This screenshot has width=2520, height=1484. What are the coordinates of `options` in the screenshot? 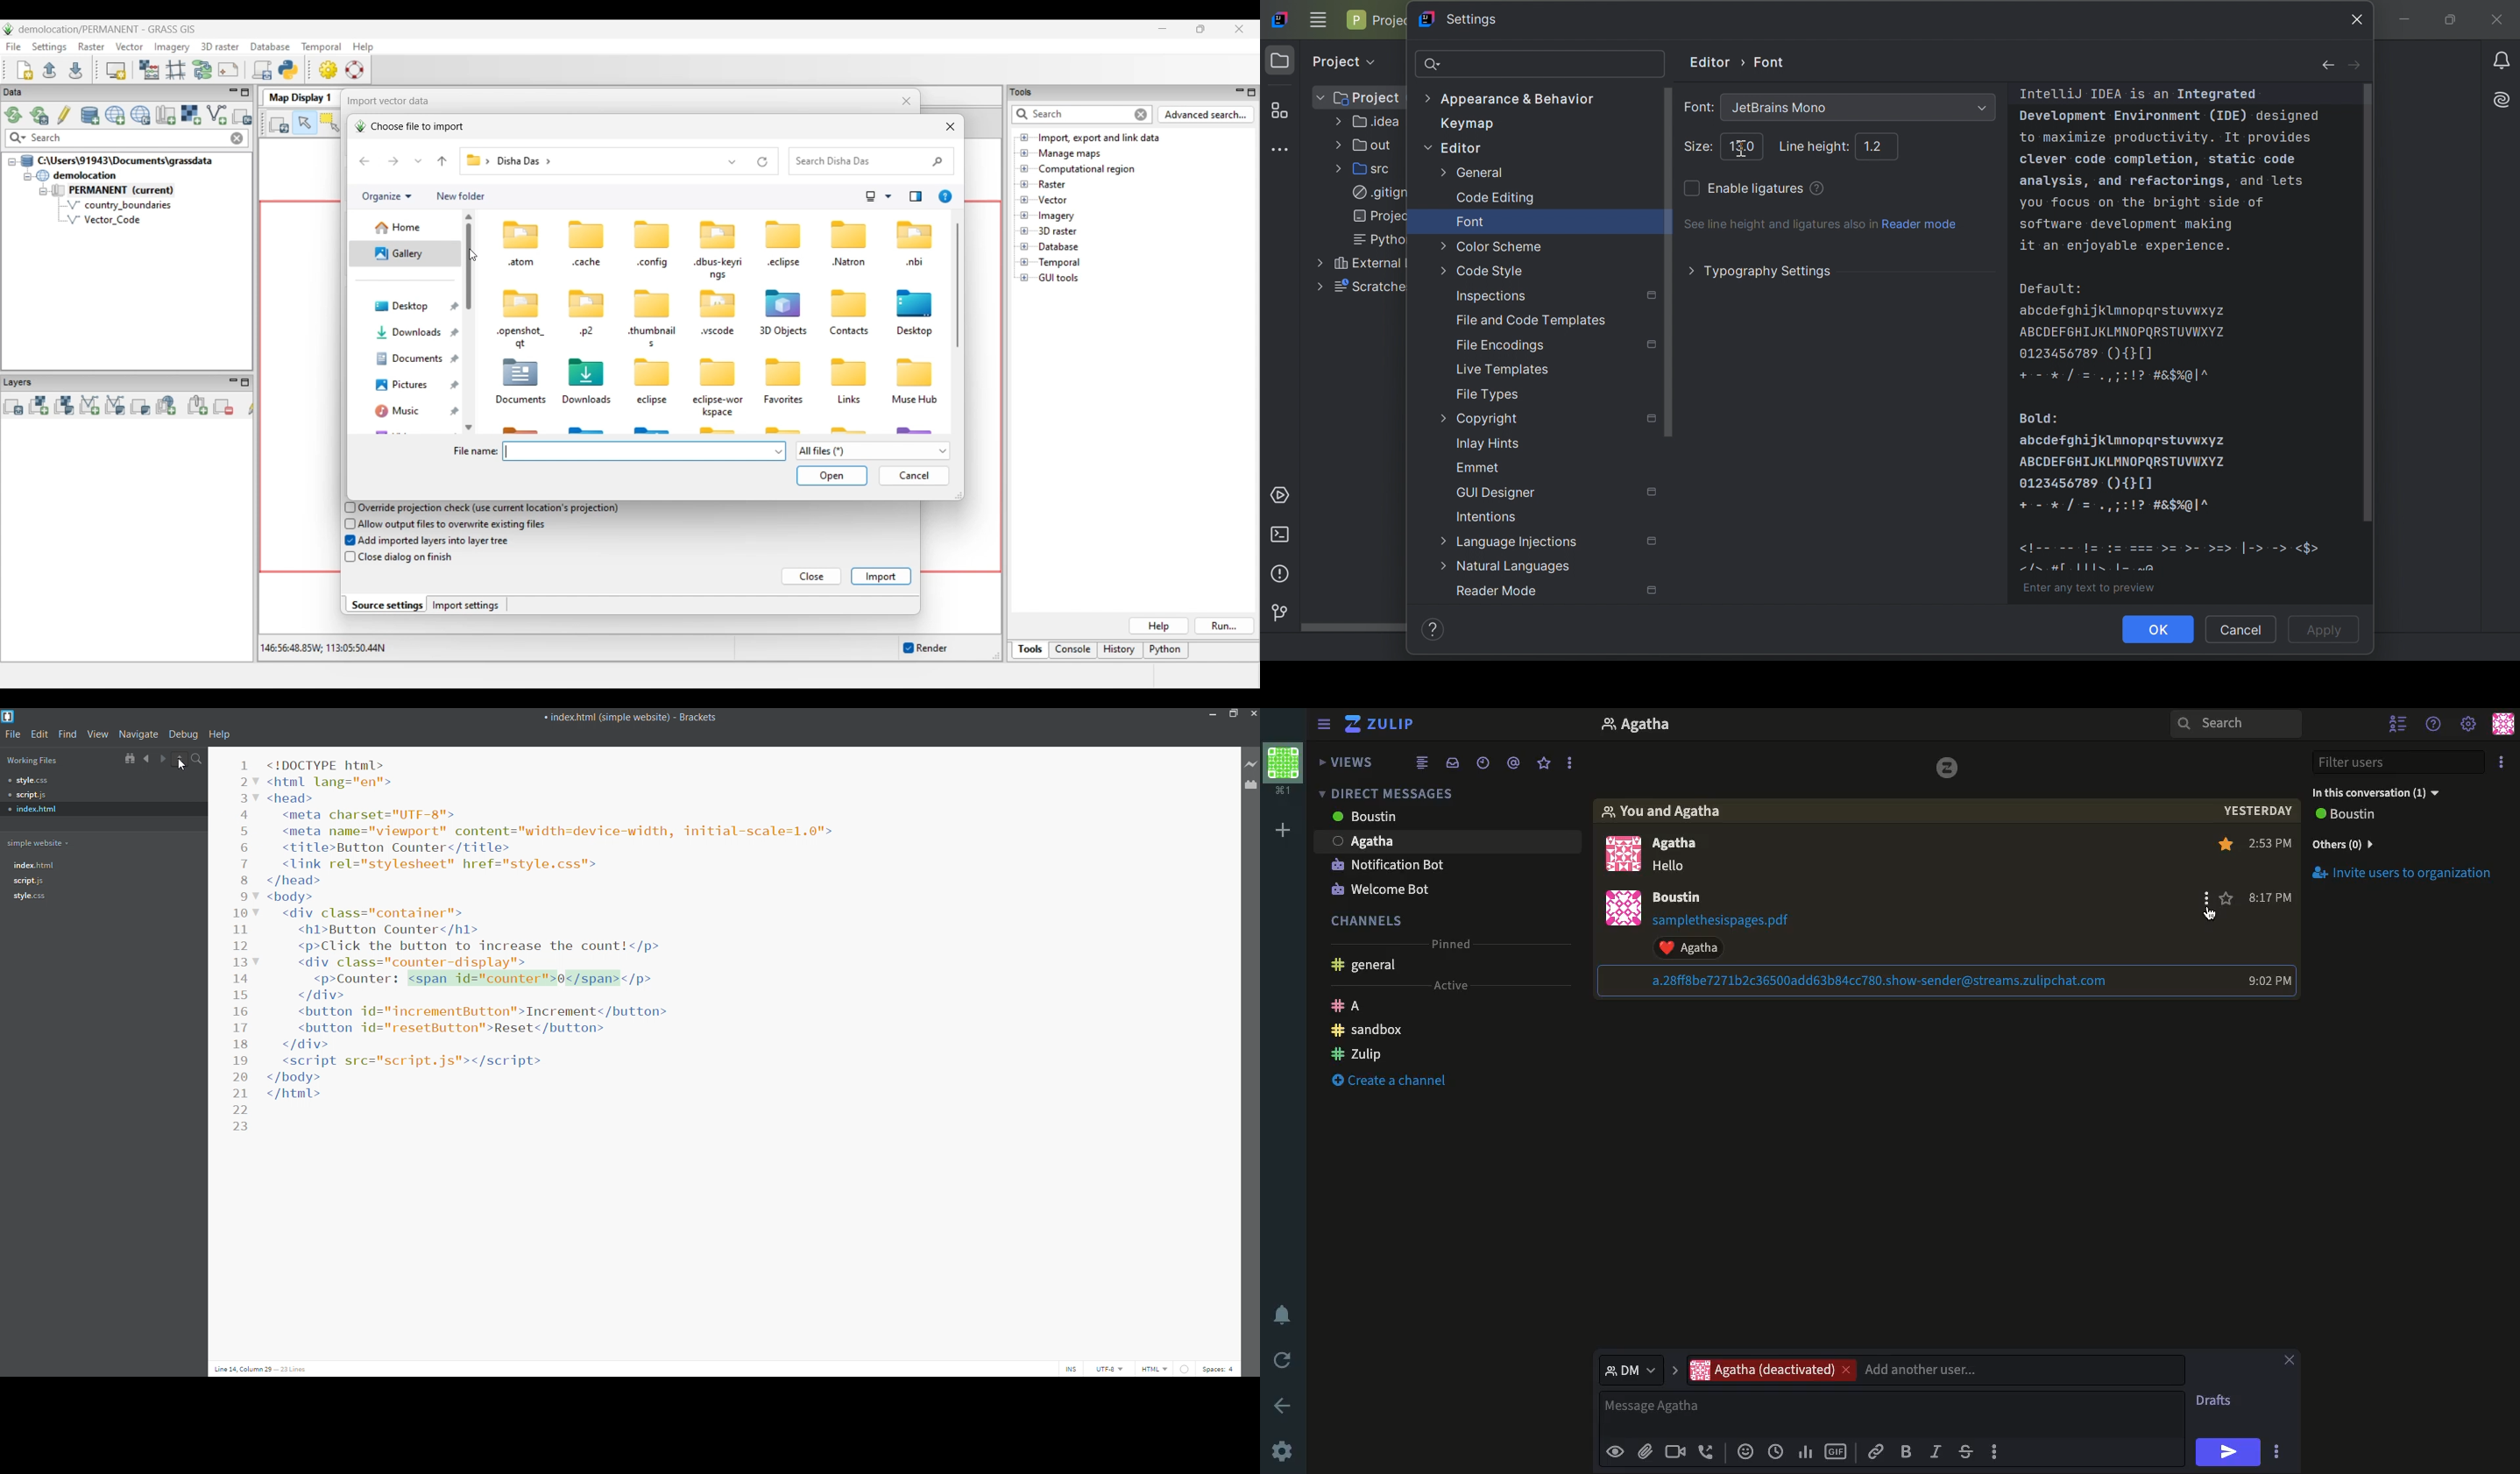 It's located at (2279, 1454).